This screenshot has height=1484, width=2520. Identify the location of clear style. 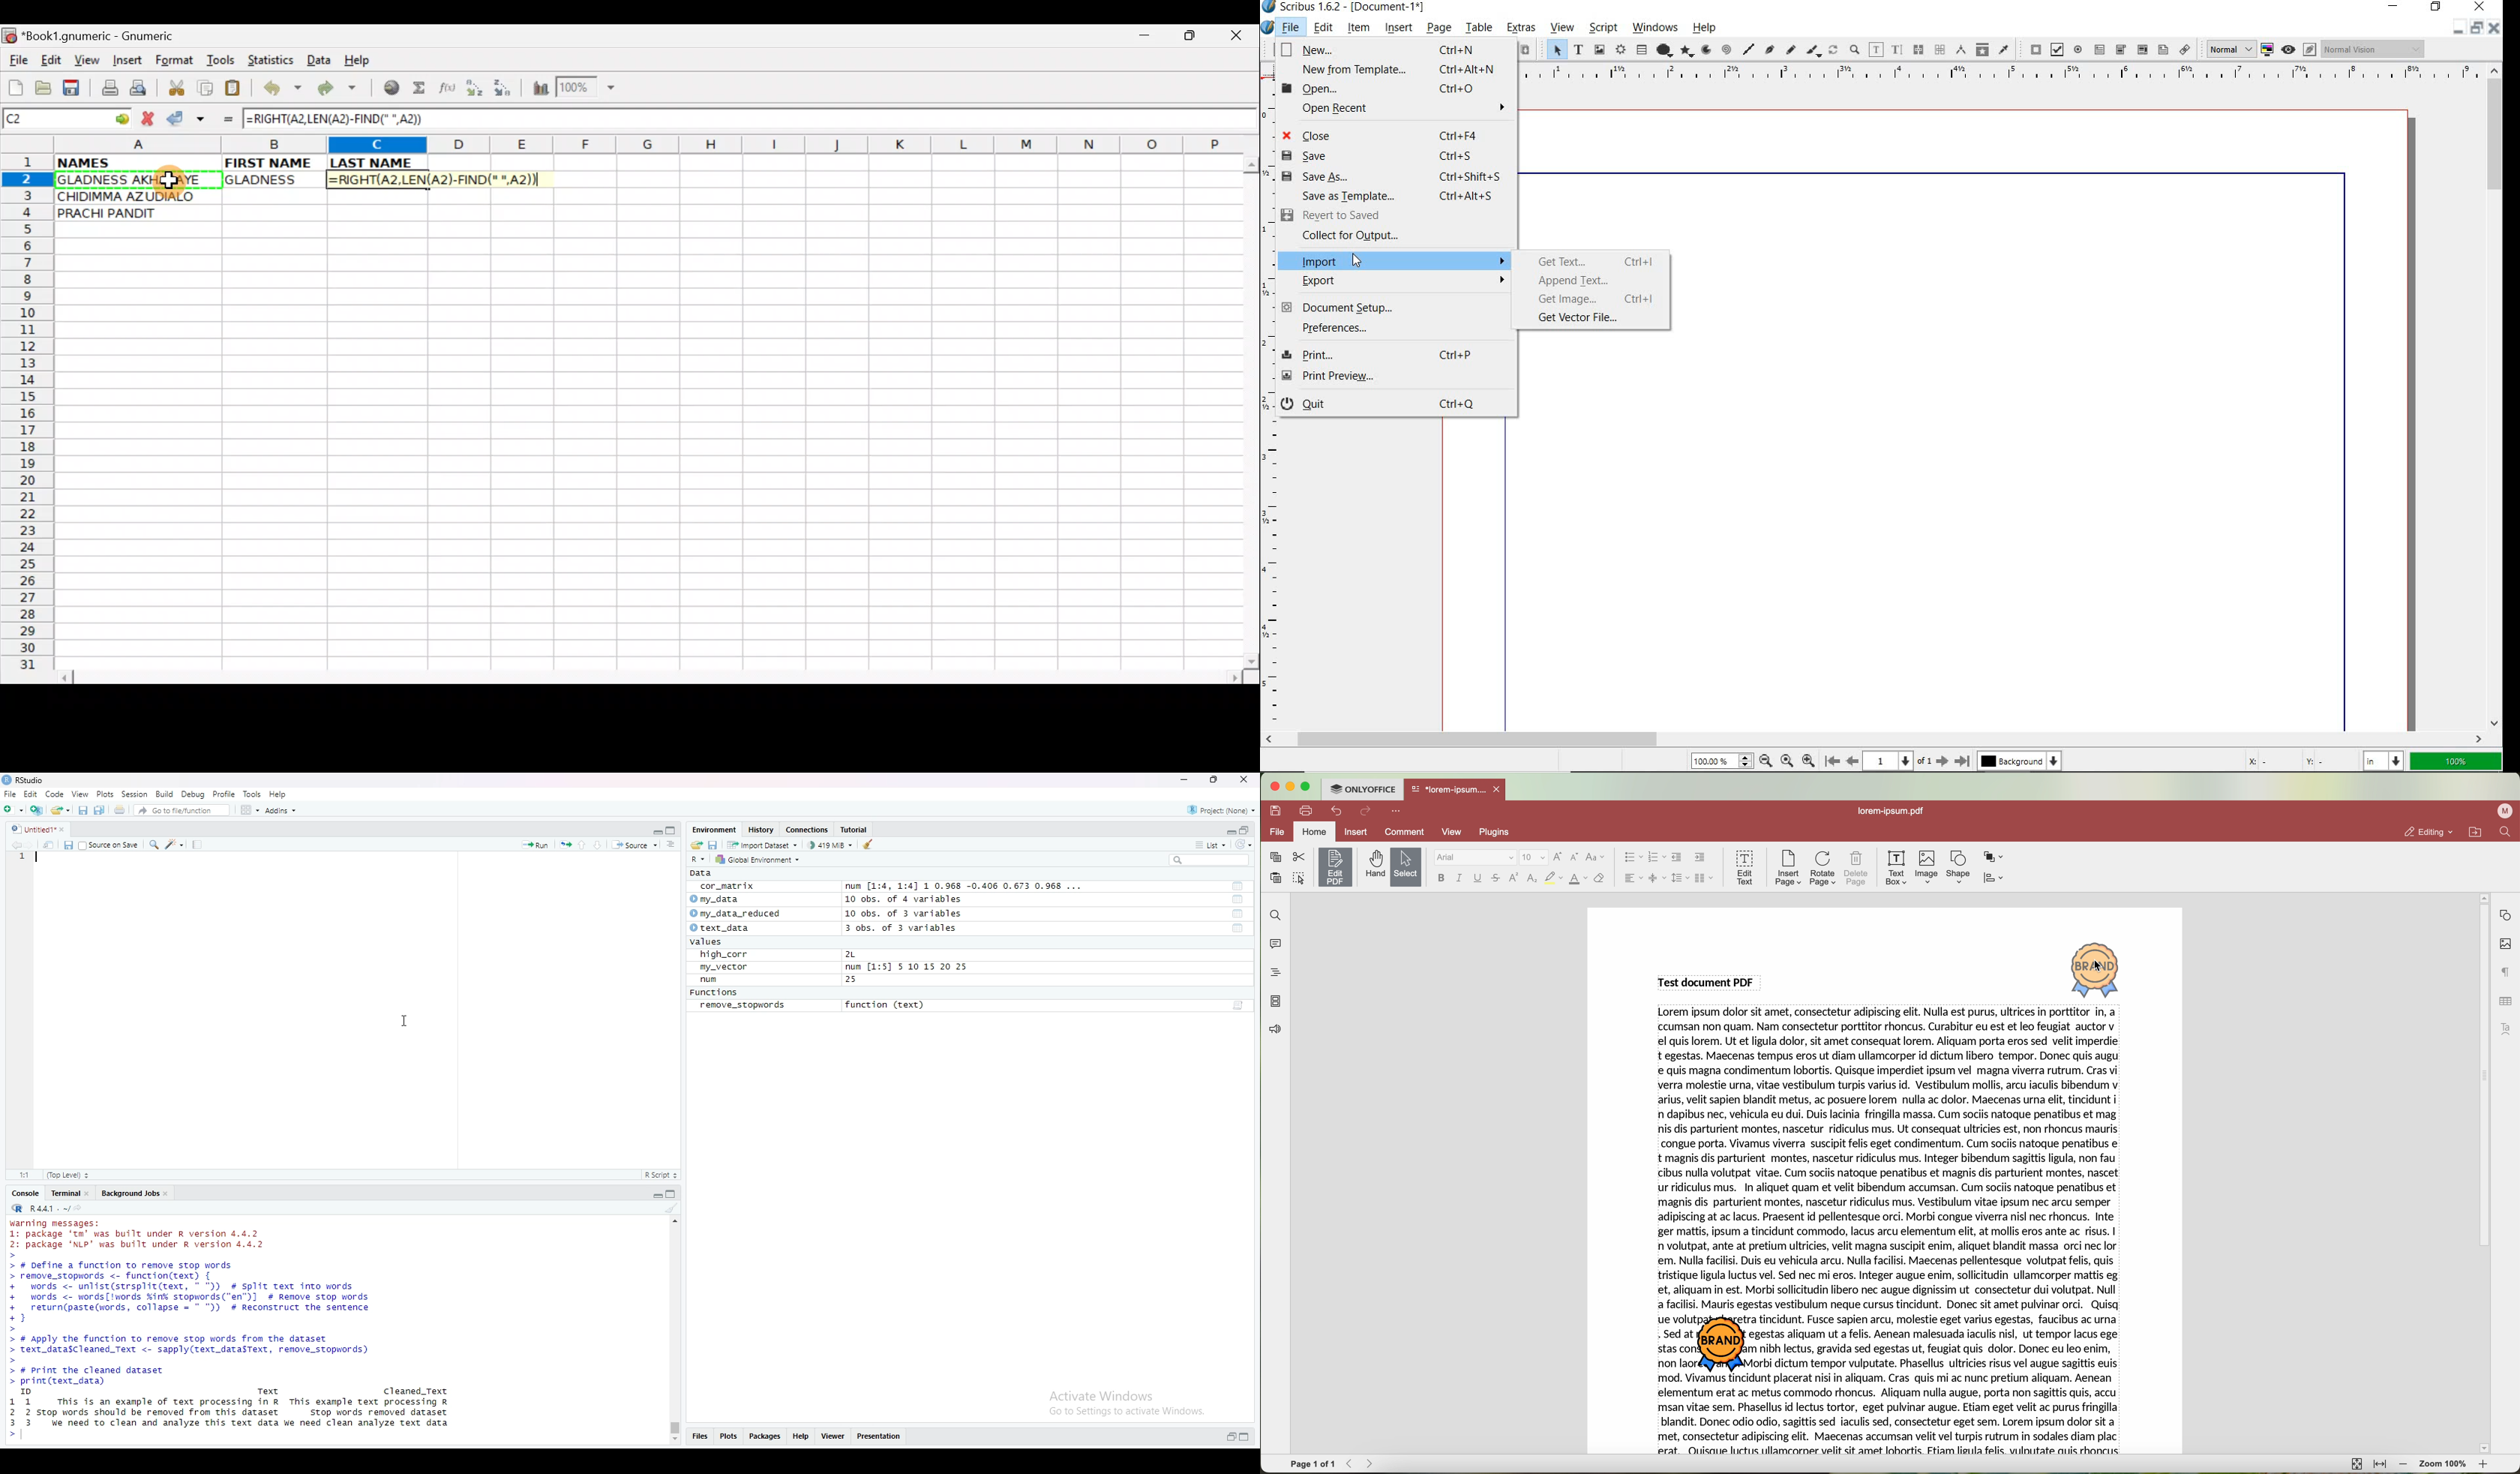
(1599, 878).